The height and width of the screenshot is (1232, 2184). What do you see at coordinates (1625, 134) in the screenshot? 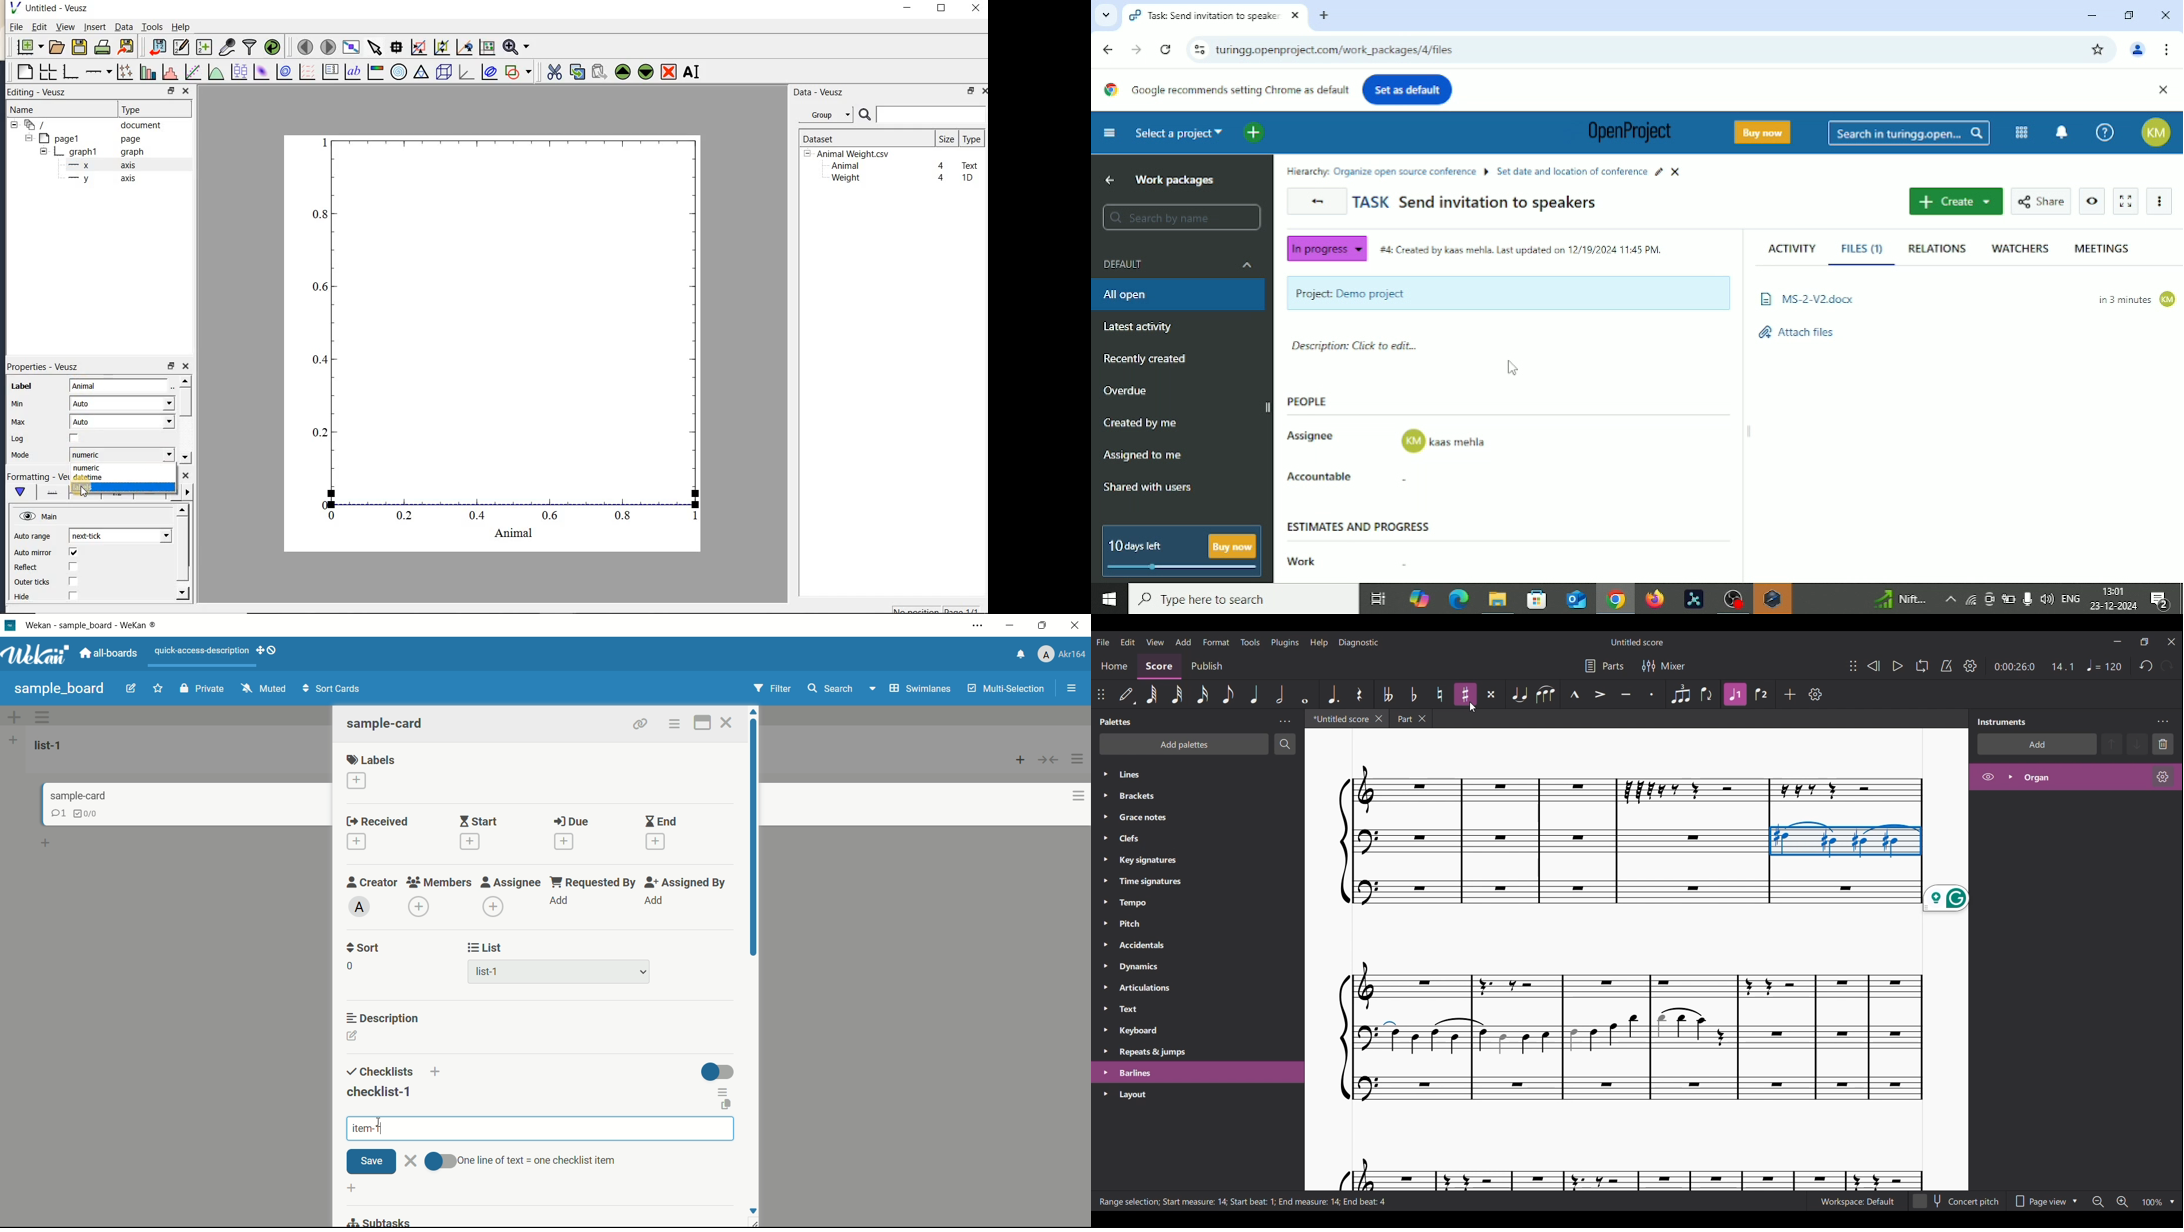
I see `OpenProject` at bounding box center [1625, 134].